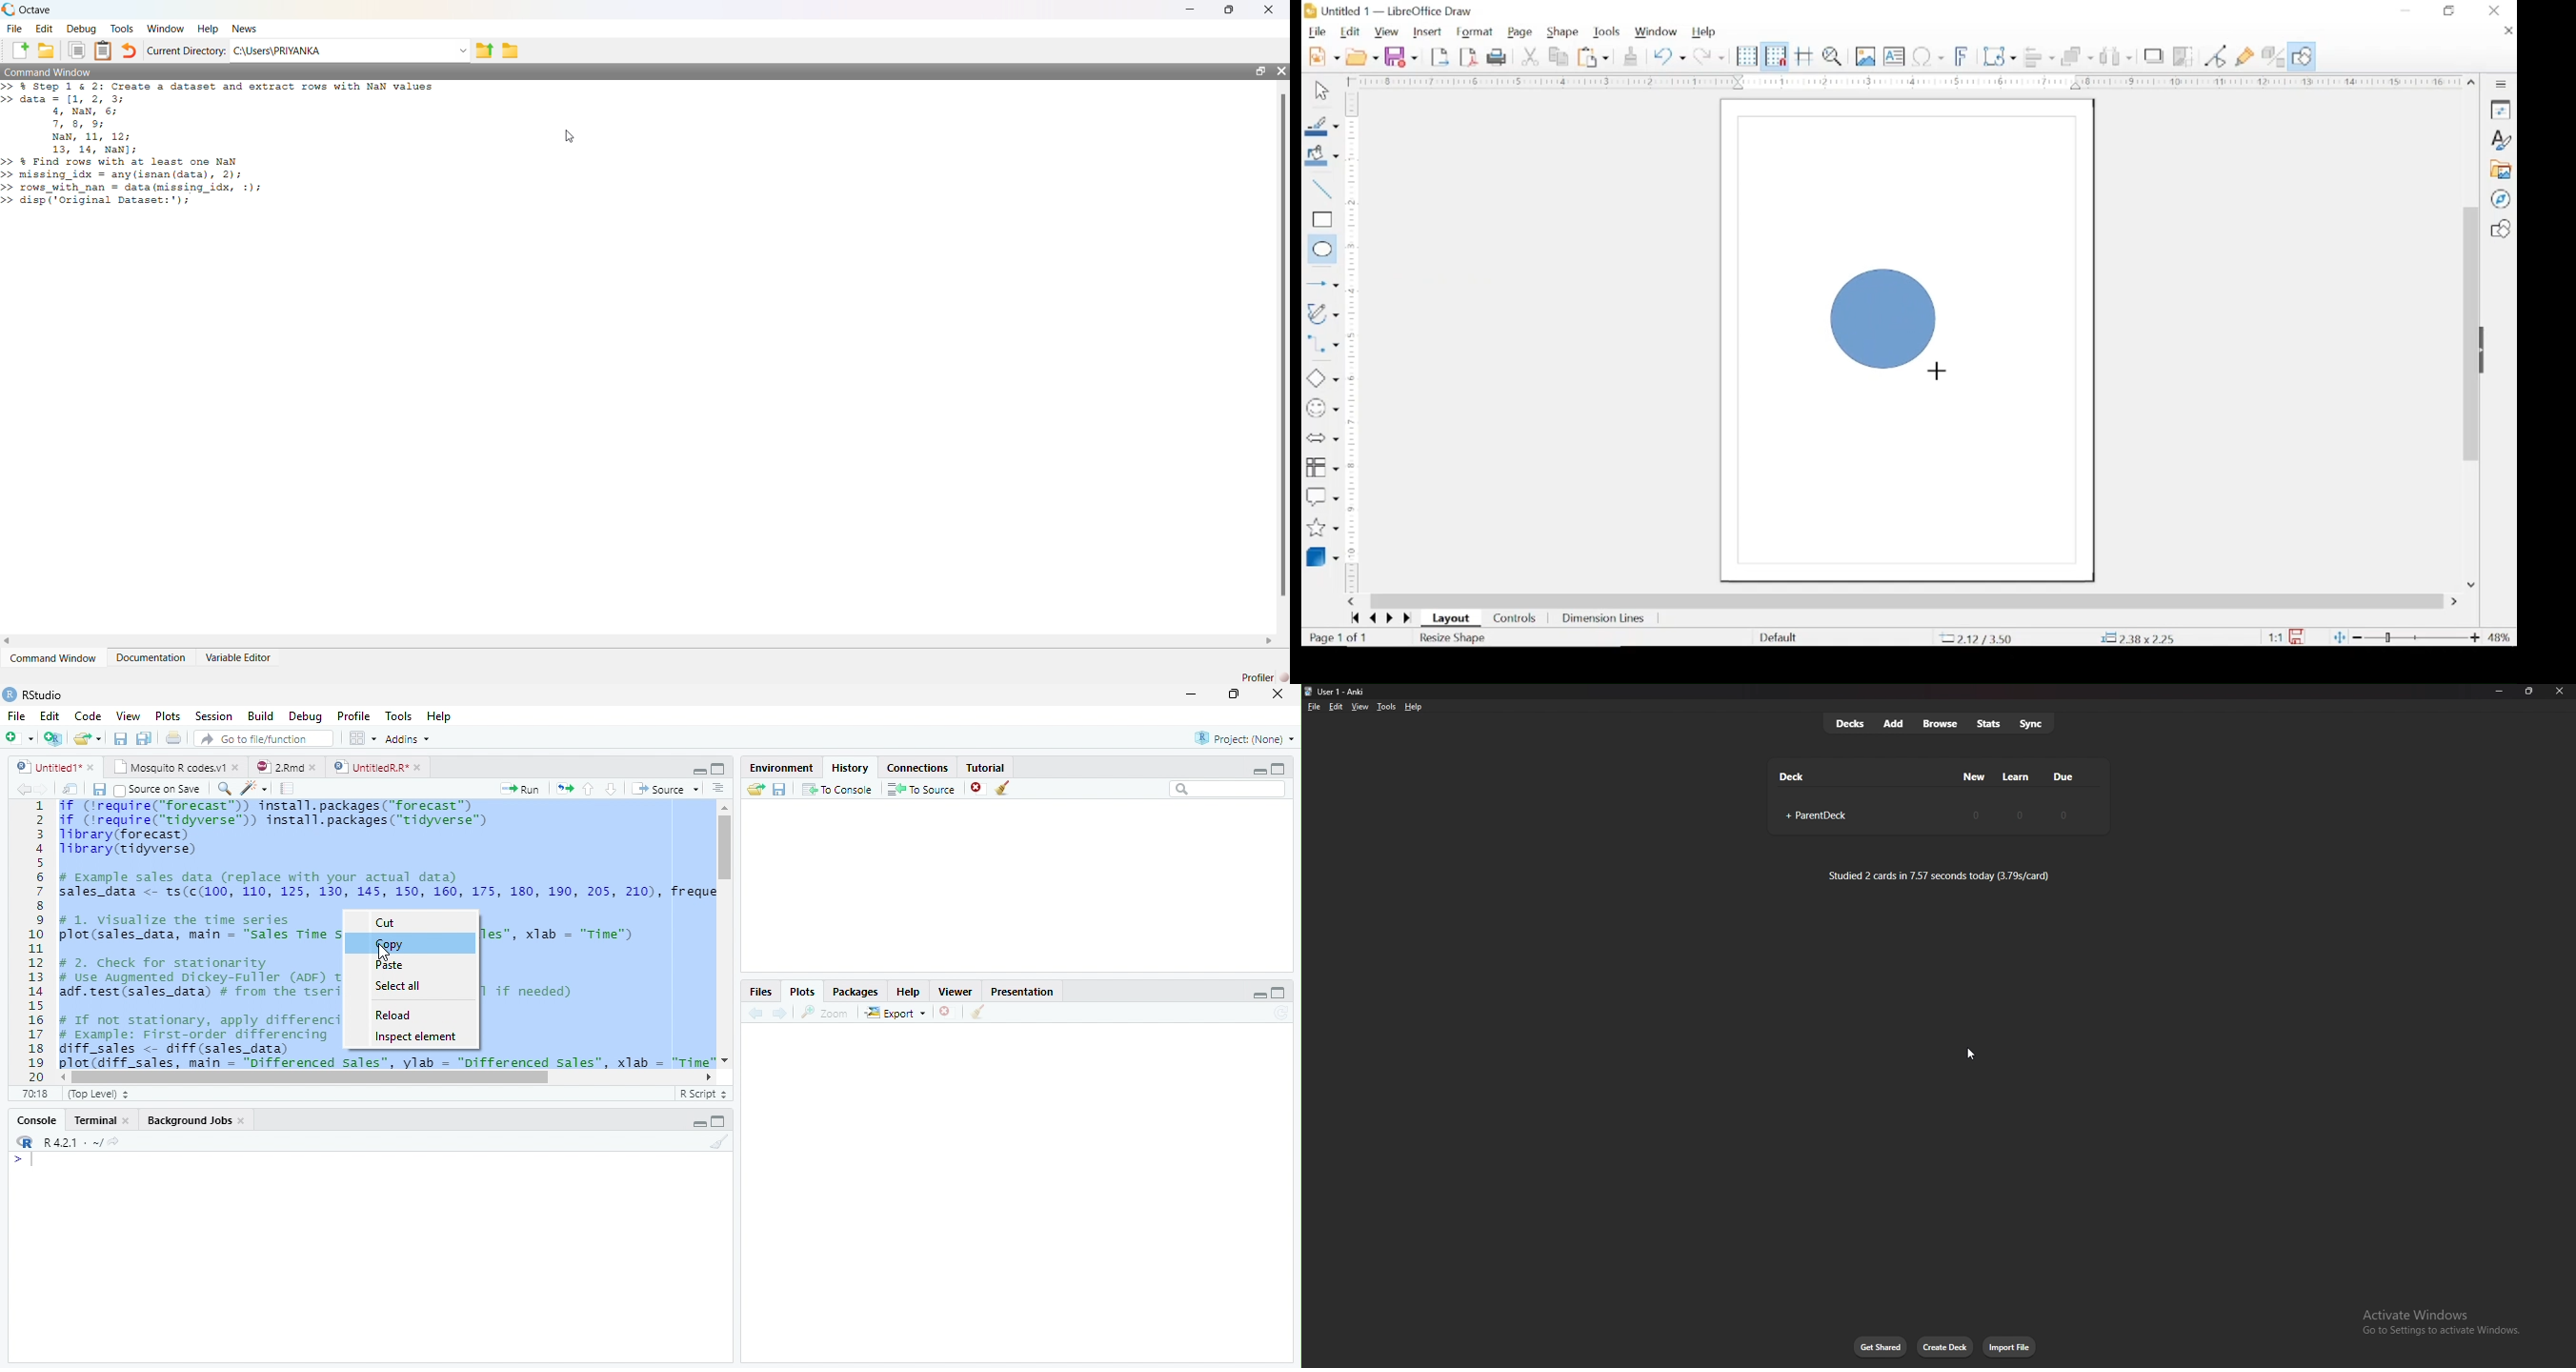  Describe the element at coordinates (1833, 57) in the screenshot. I see `zoom and pan` at that location.